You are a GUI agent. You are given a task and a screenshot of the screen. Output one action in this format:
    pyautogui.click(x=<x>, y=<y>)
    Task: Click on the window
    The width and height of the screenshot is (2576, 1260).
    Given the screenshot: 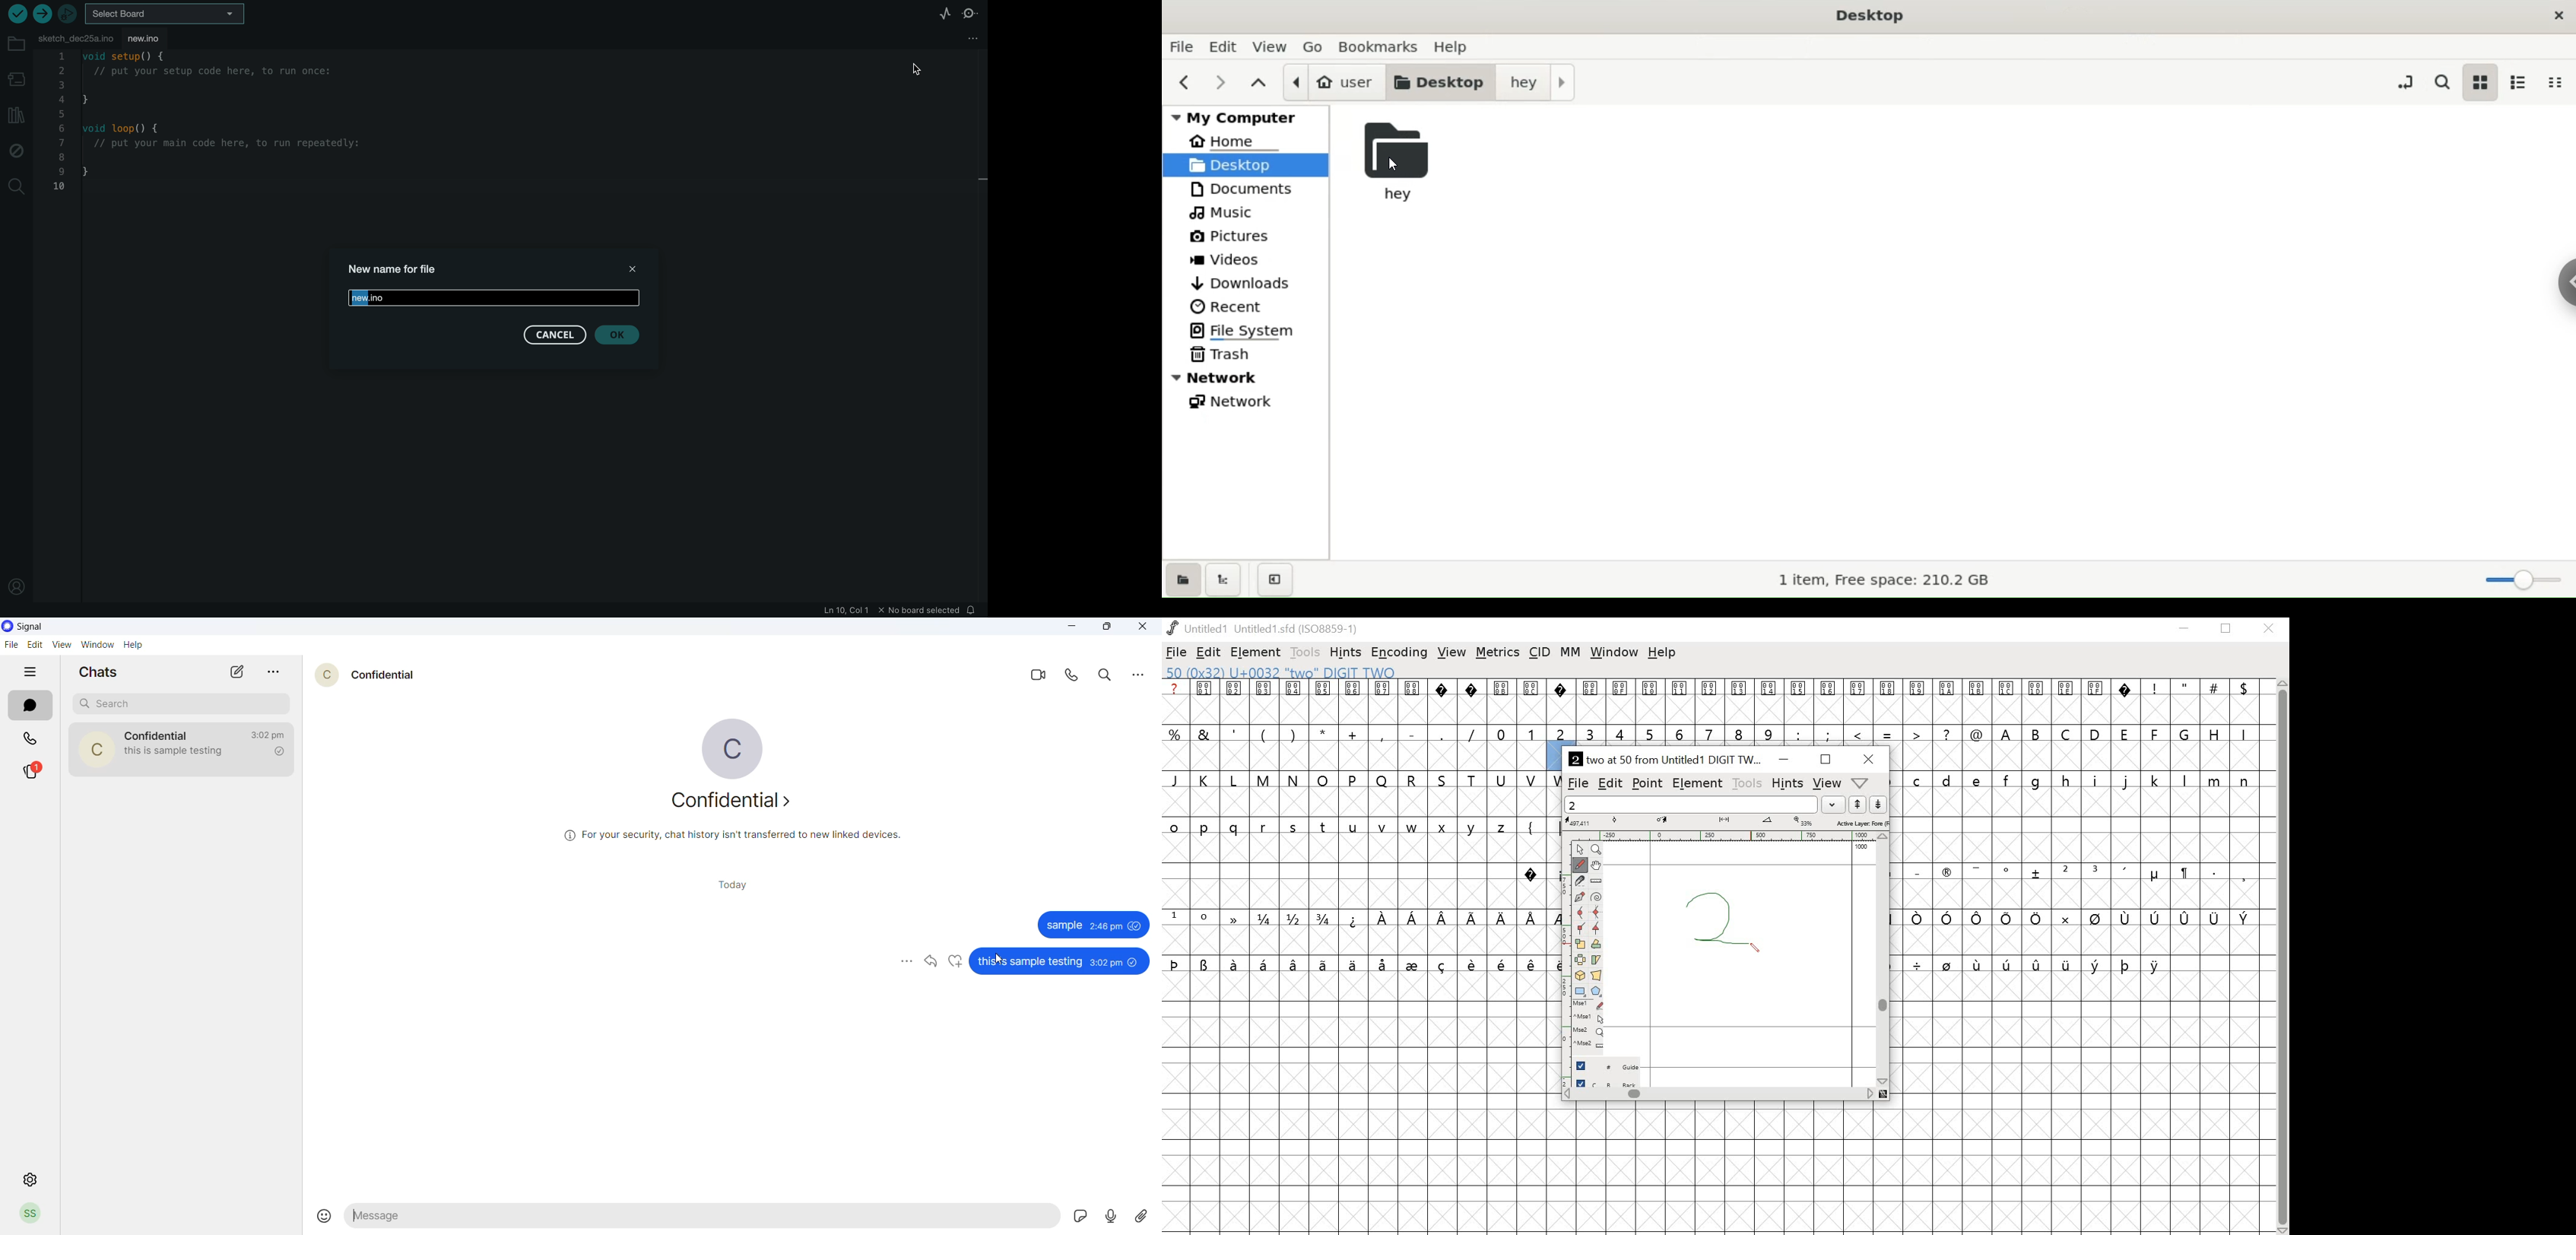 What is the action you would take?
    pyautogui.click(x=99, y=644)
    